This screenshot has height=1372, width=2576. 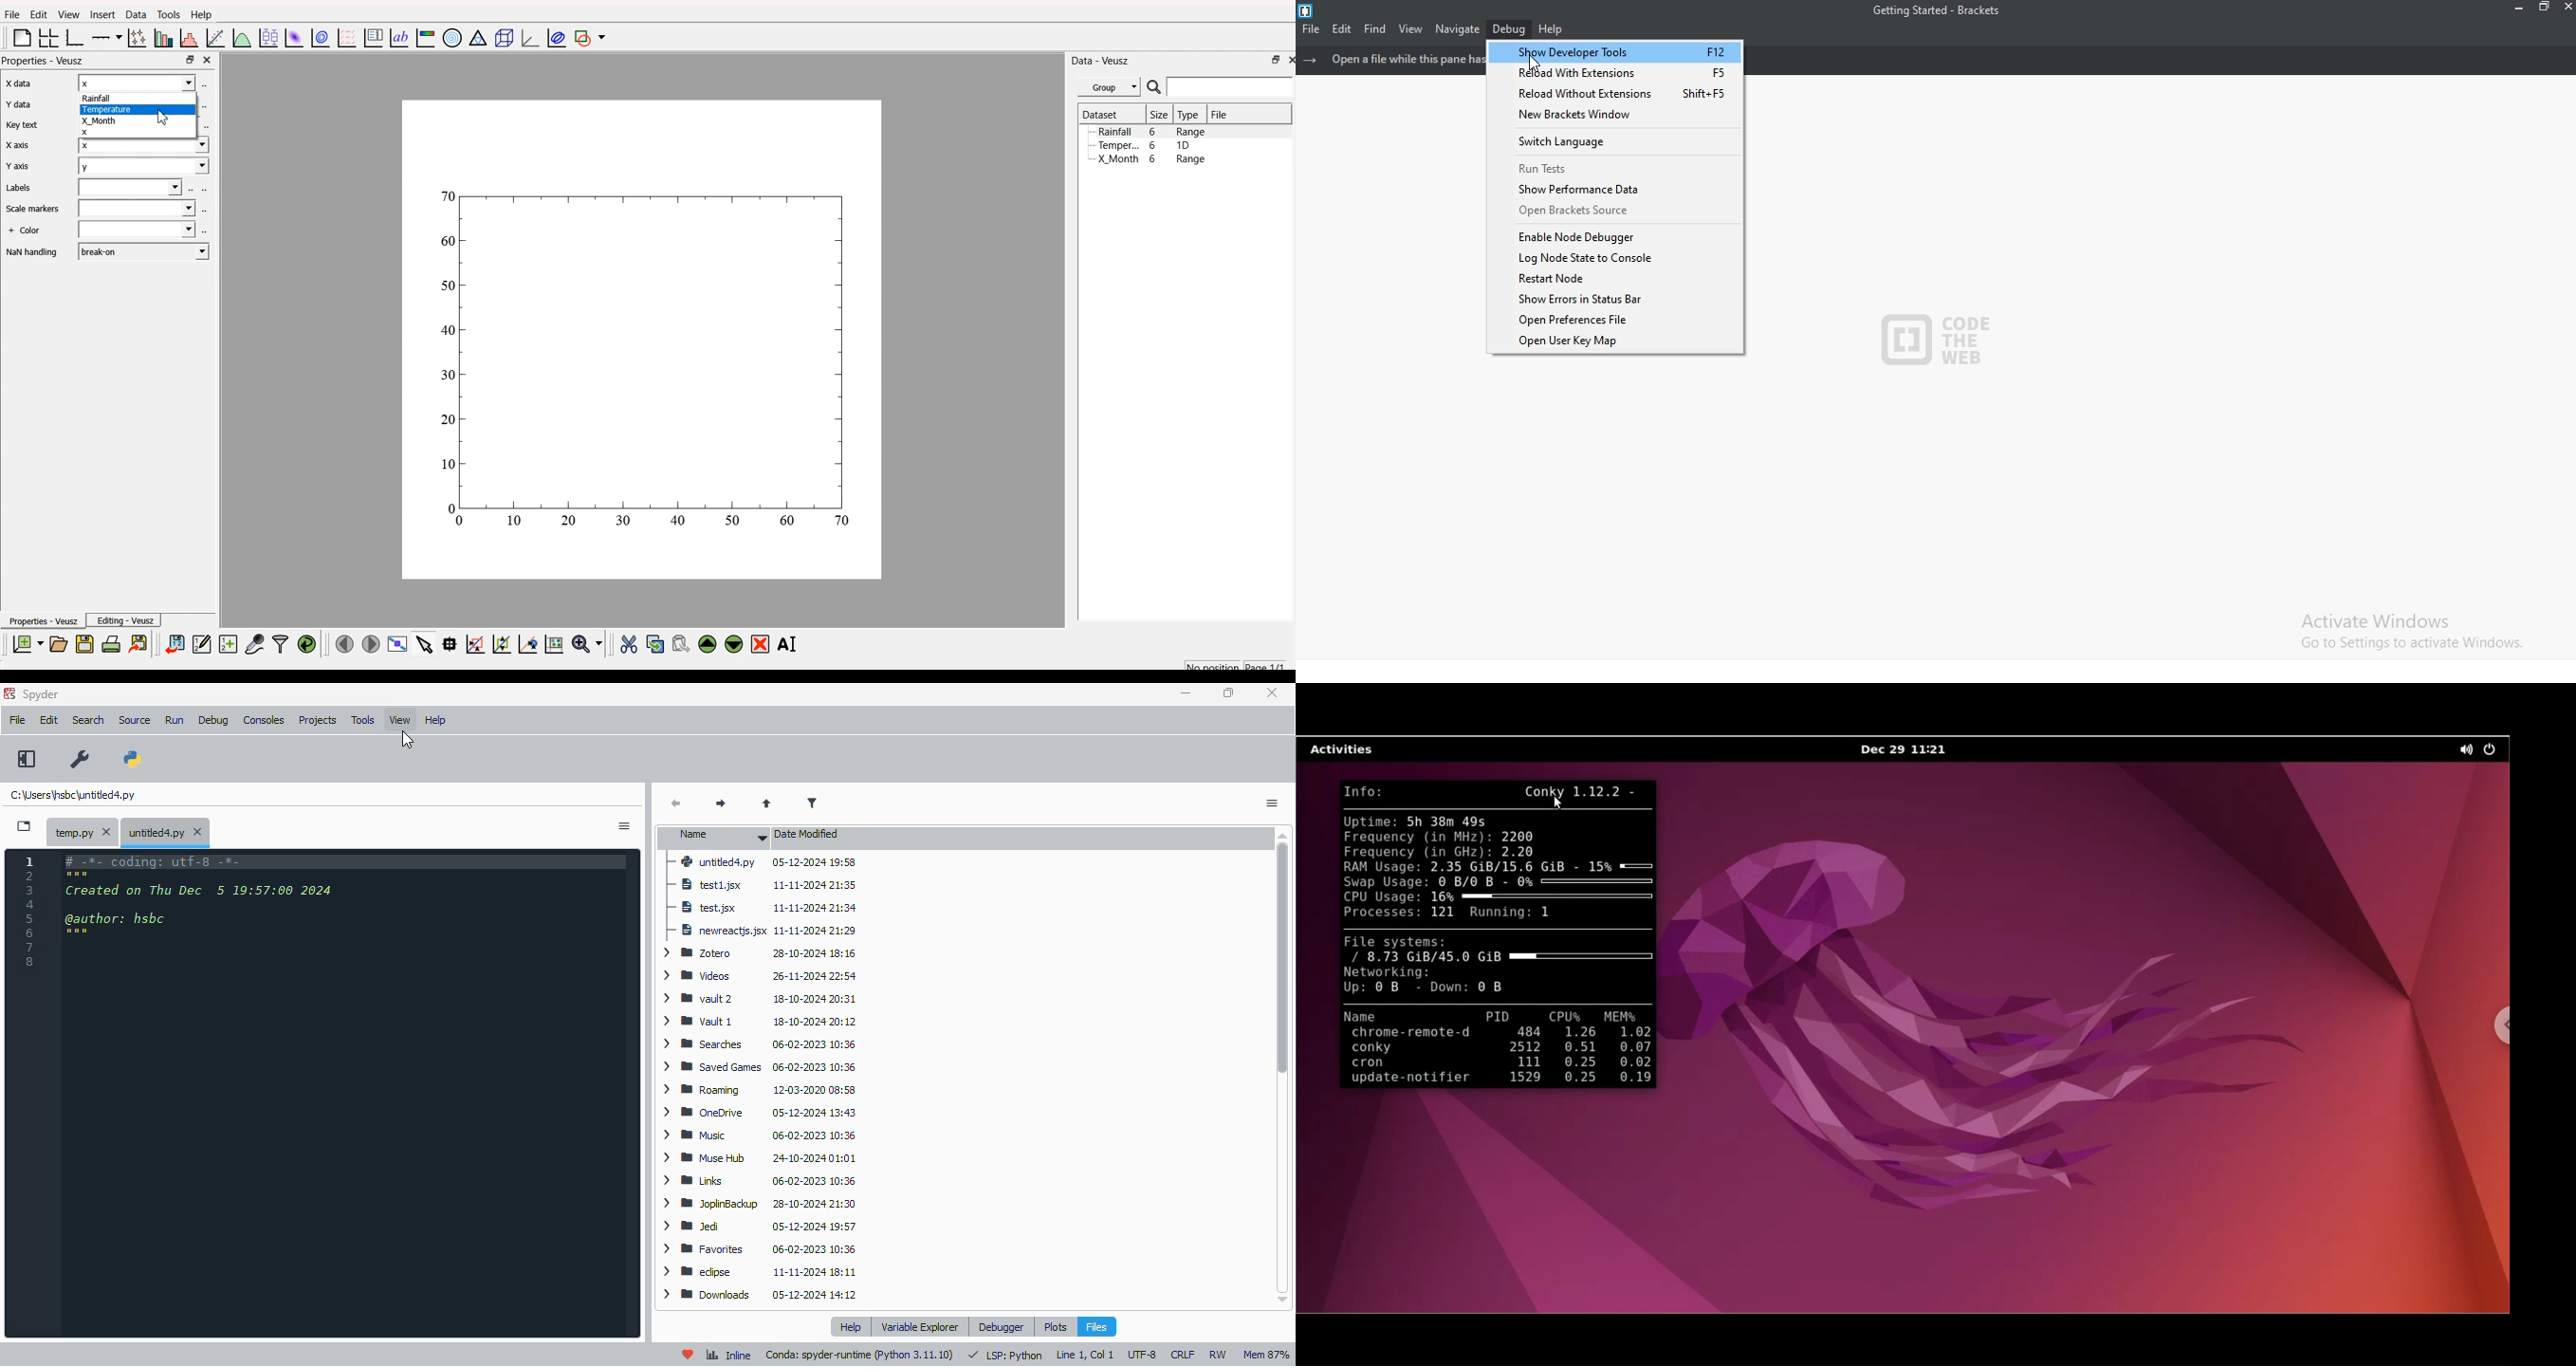 I want to click on print document, so click(x=111, y=644).